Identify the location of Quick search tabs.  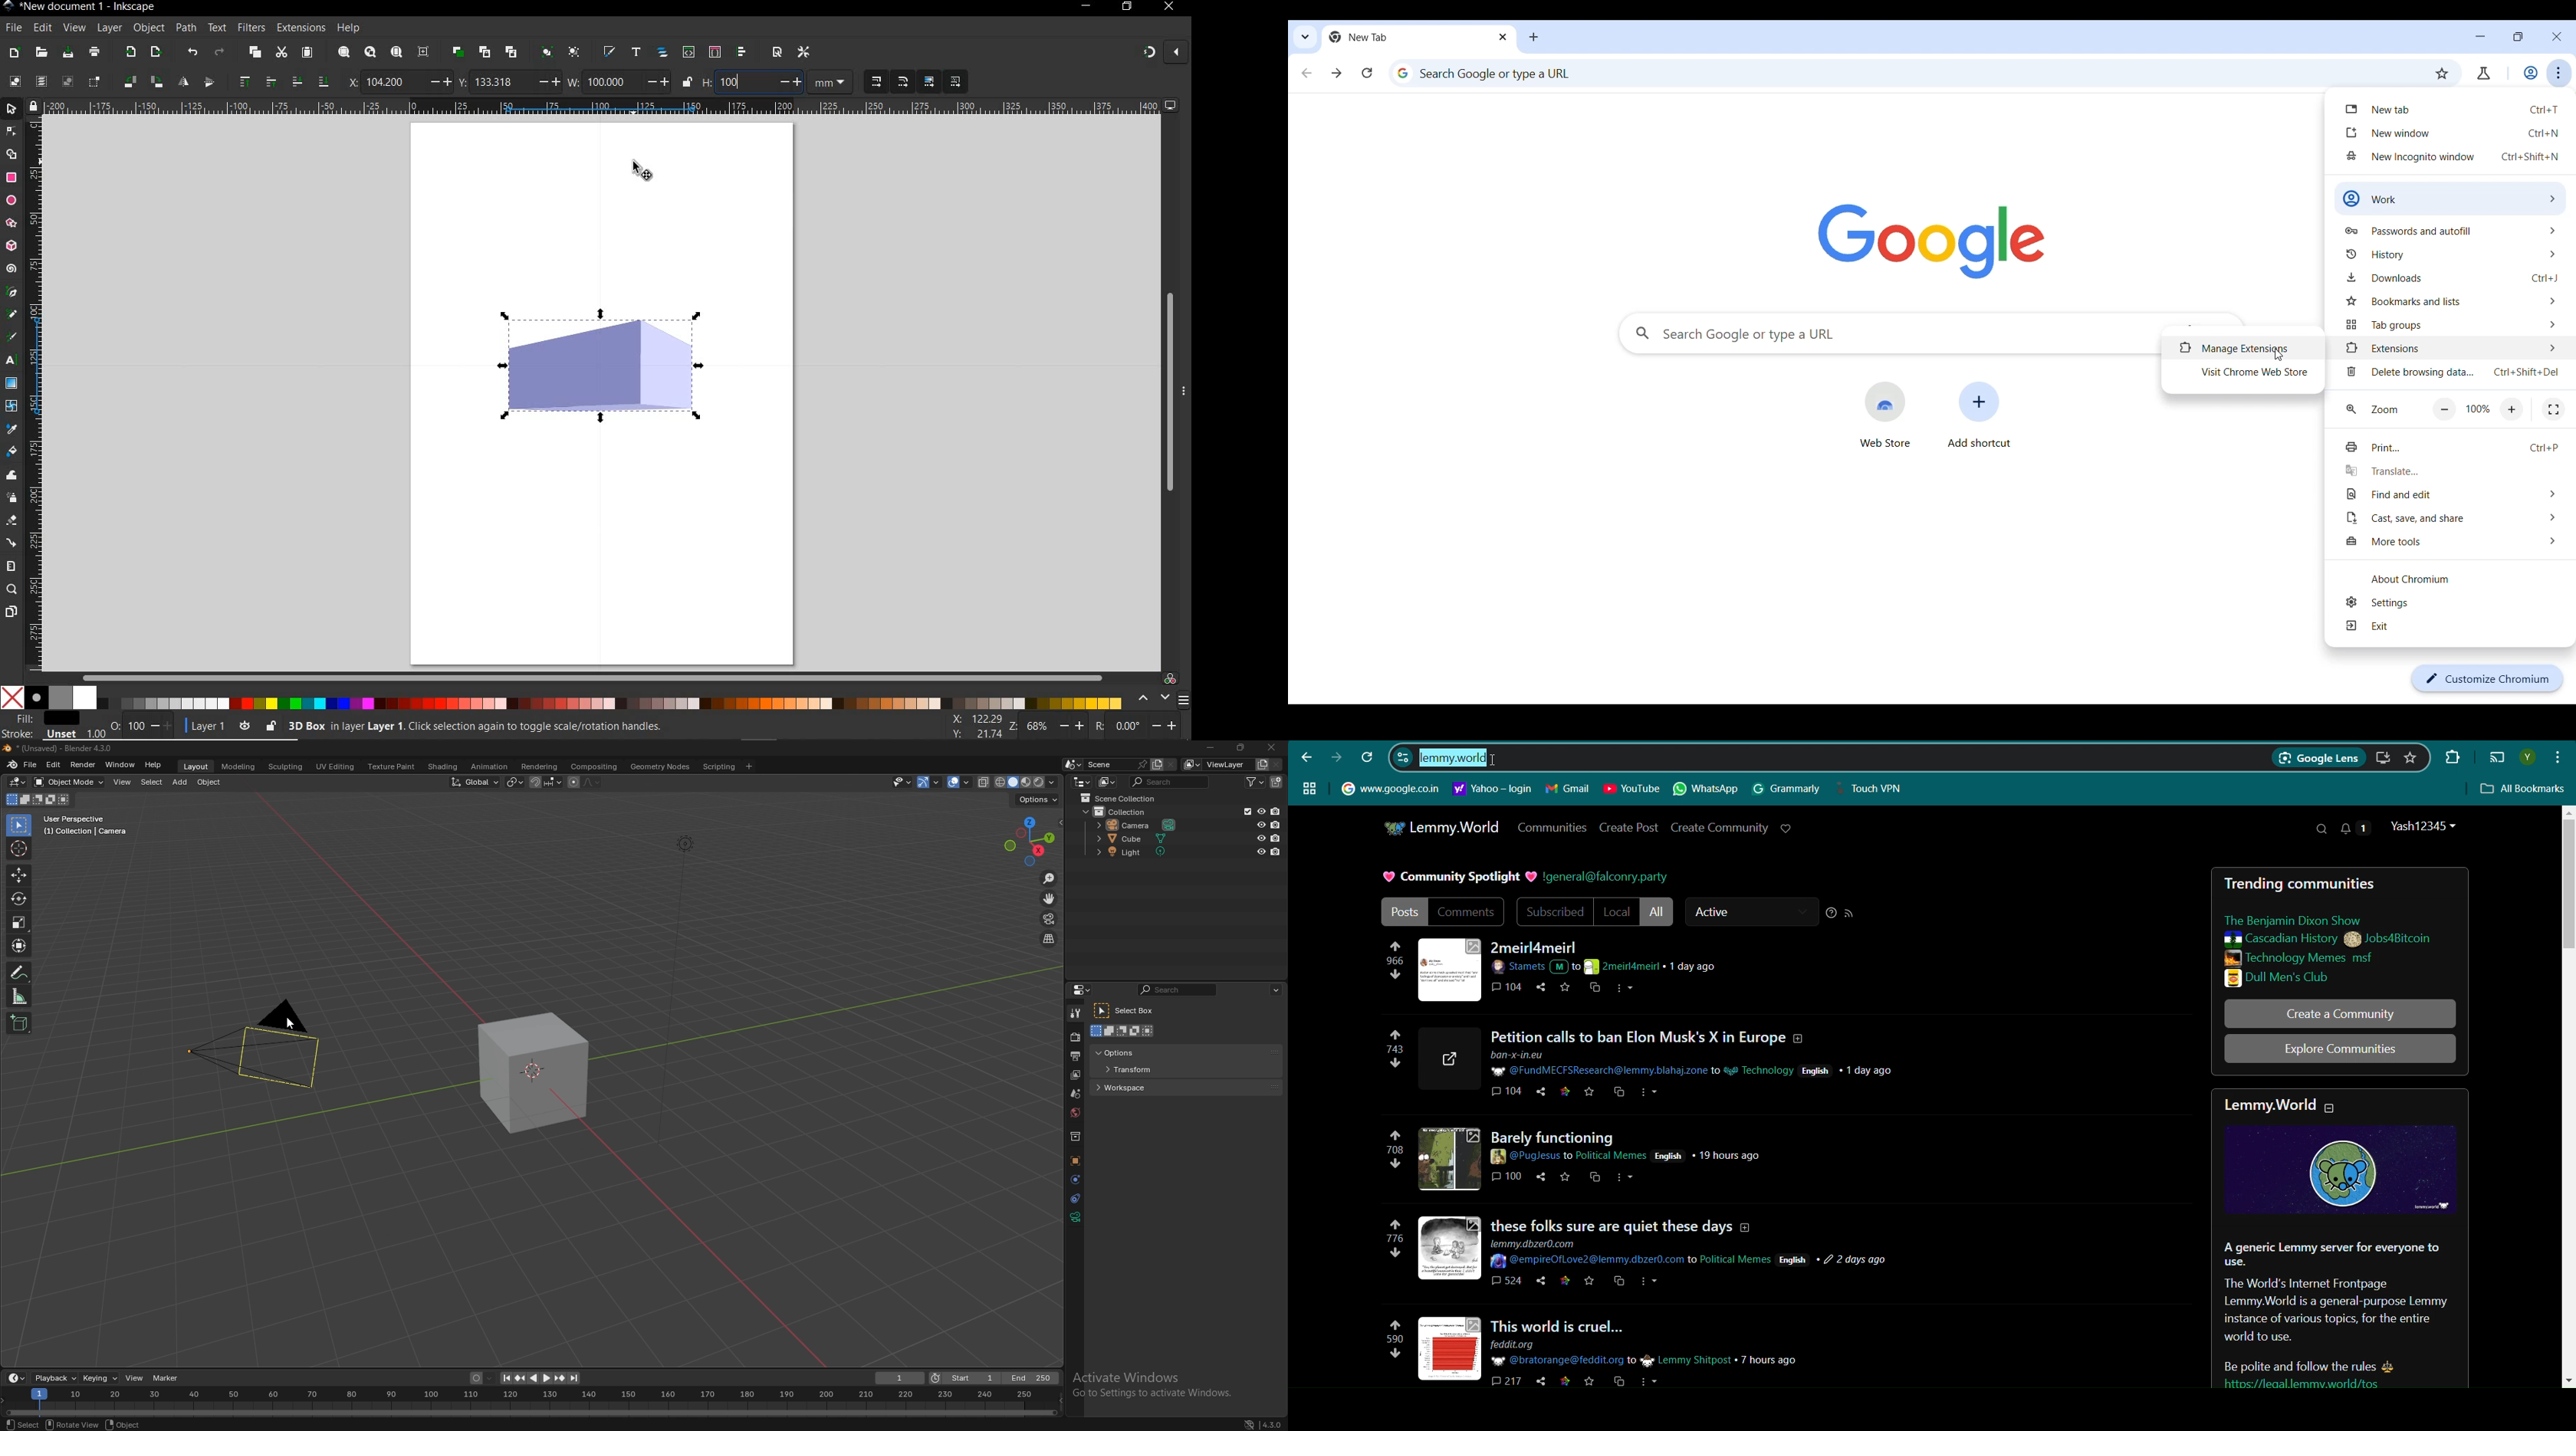
(1305, 36).